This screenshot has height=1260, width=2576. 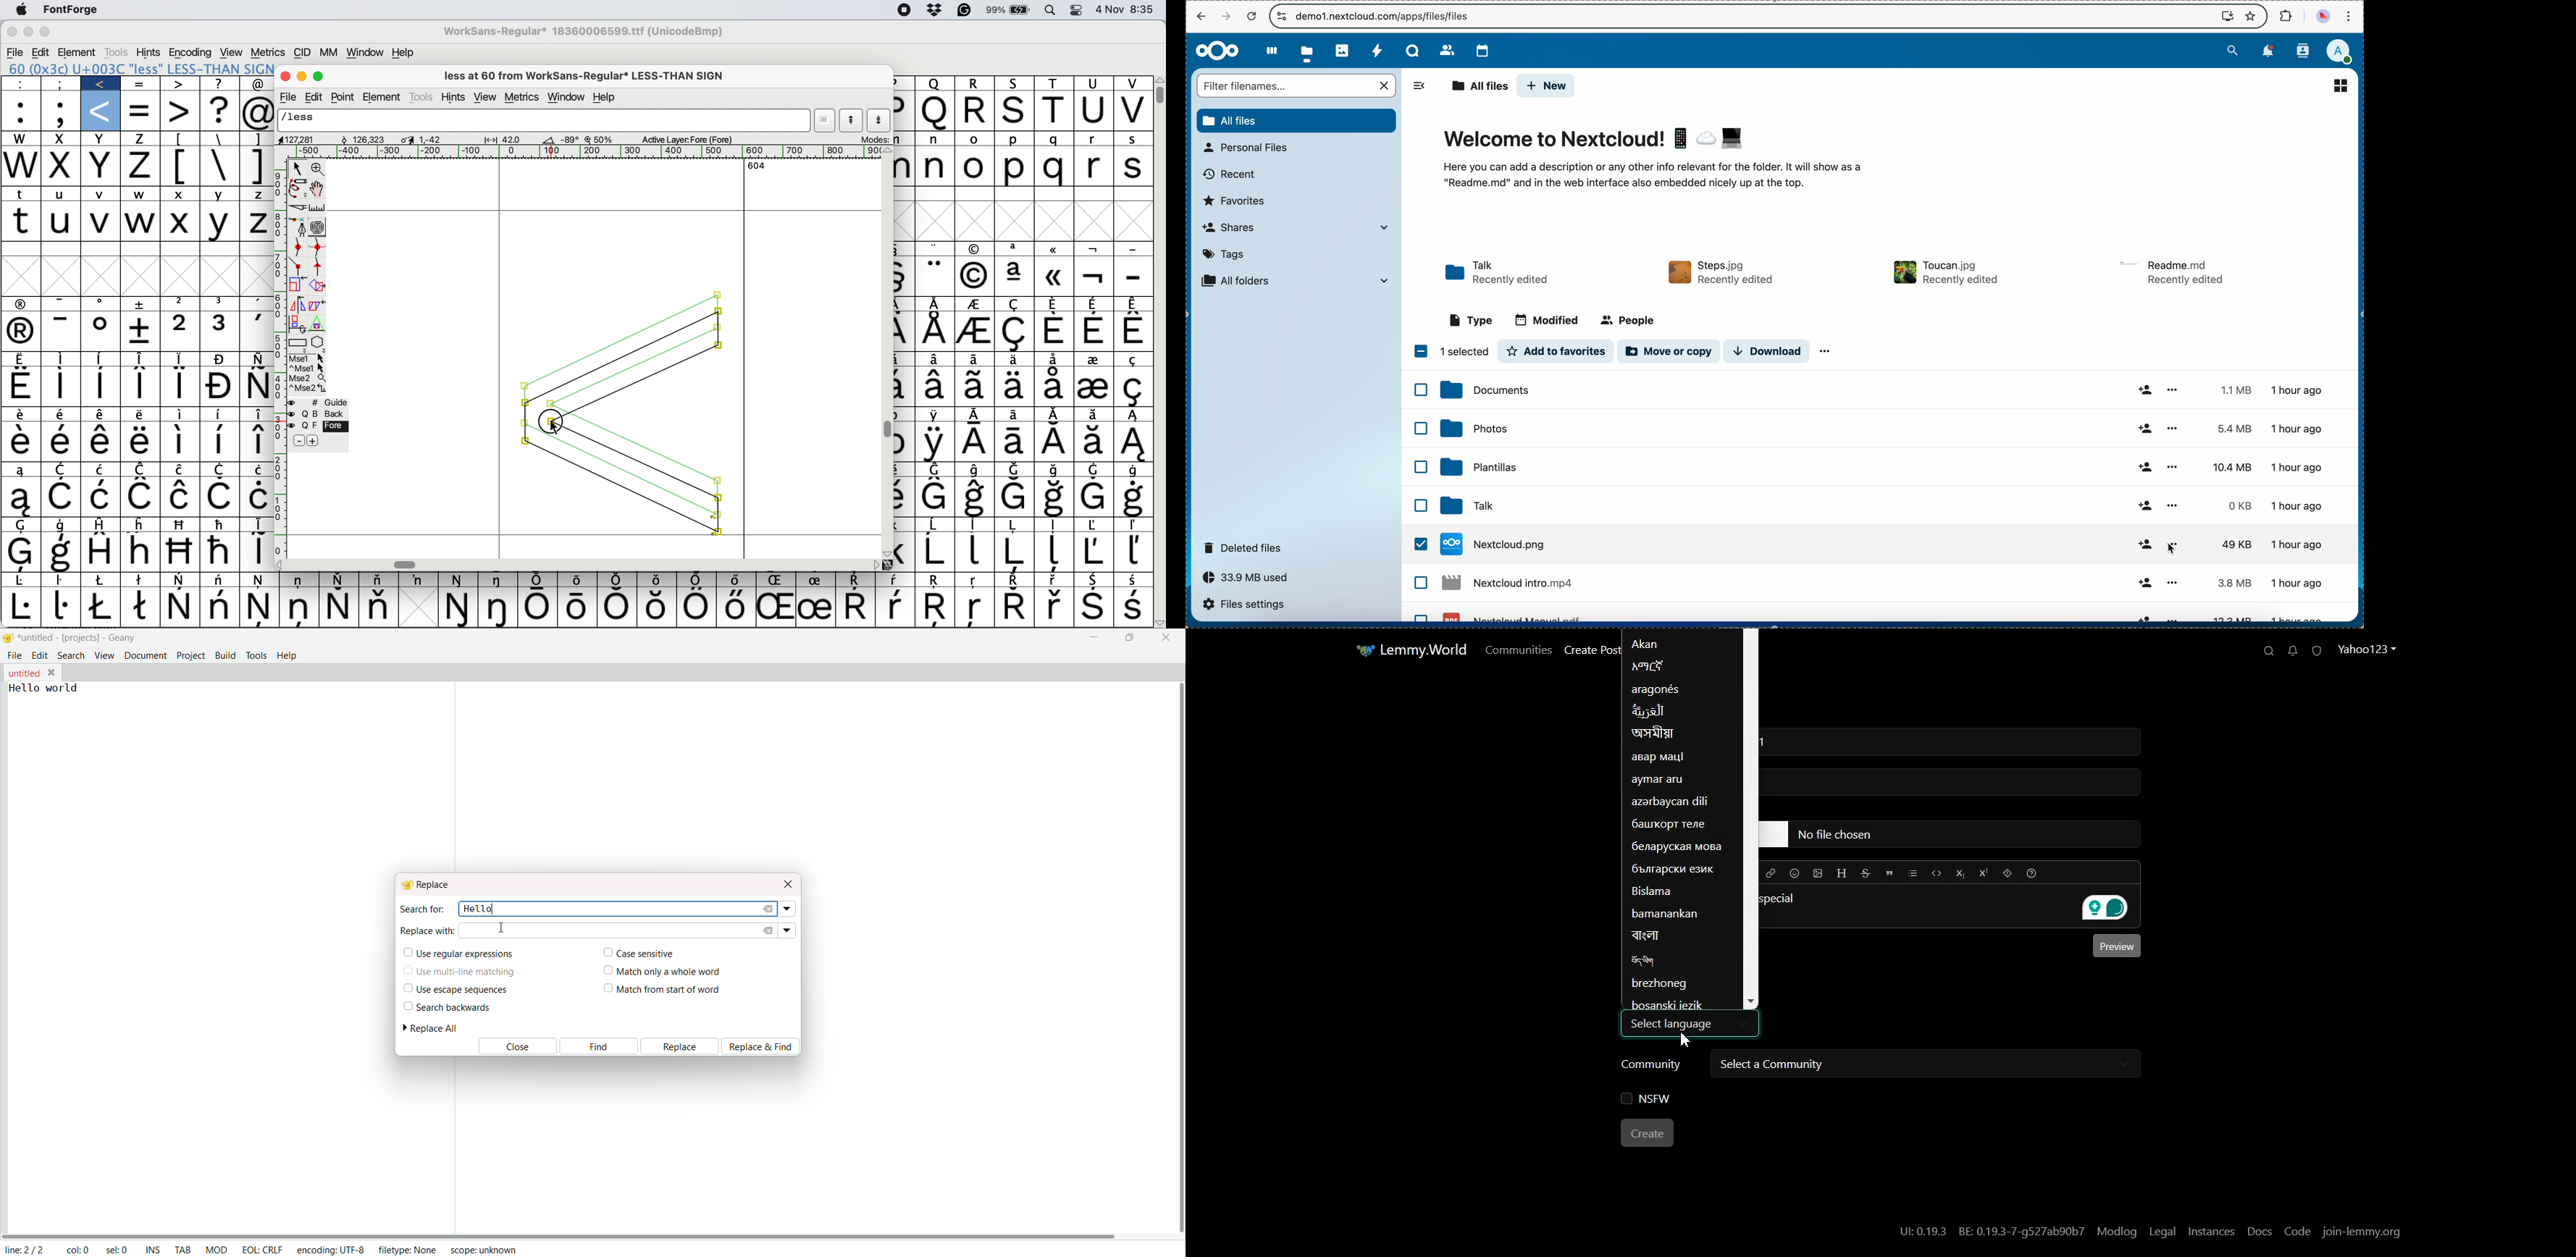 I want to click on click on Nextcloud.jpg, so click(x=1883, y=506).